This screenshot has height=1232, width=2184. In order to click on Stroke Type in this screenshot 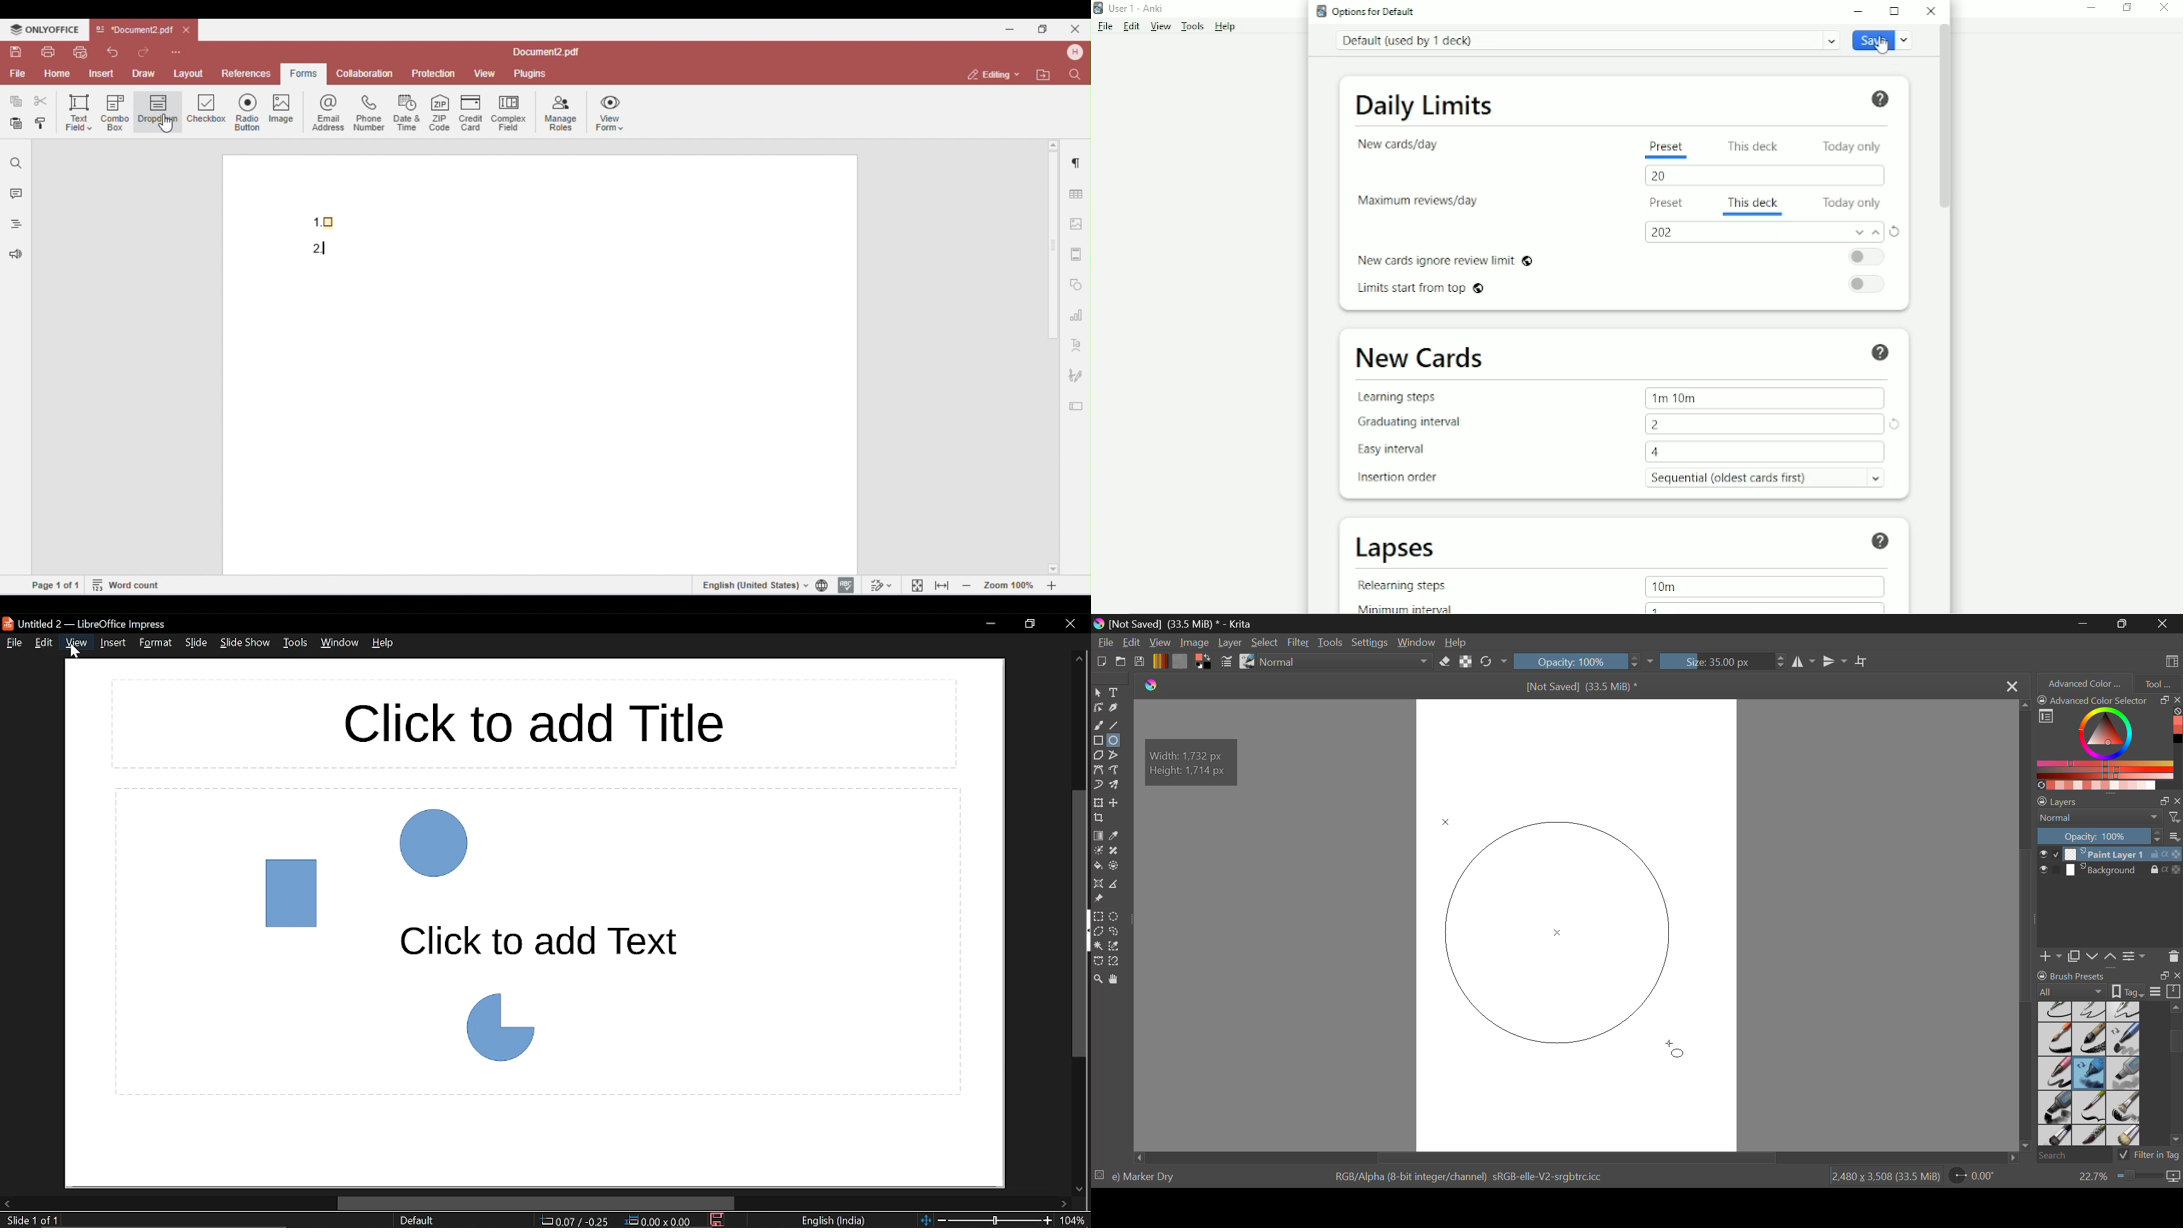, I will do `click(1246, 662)`.